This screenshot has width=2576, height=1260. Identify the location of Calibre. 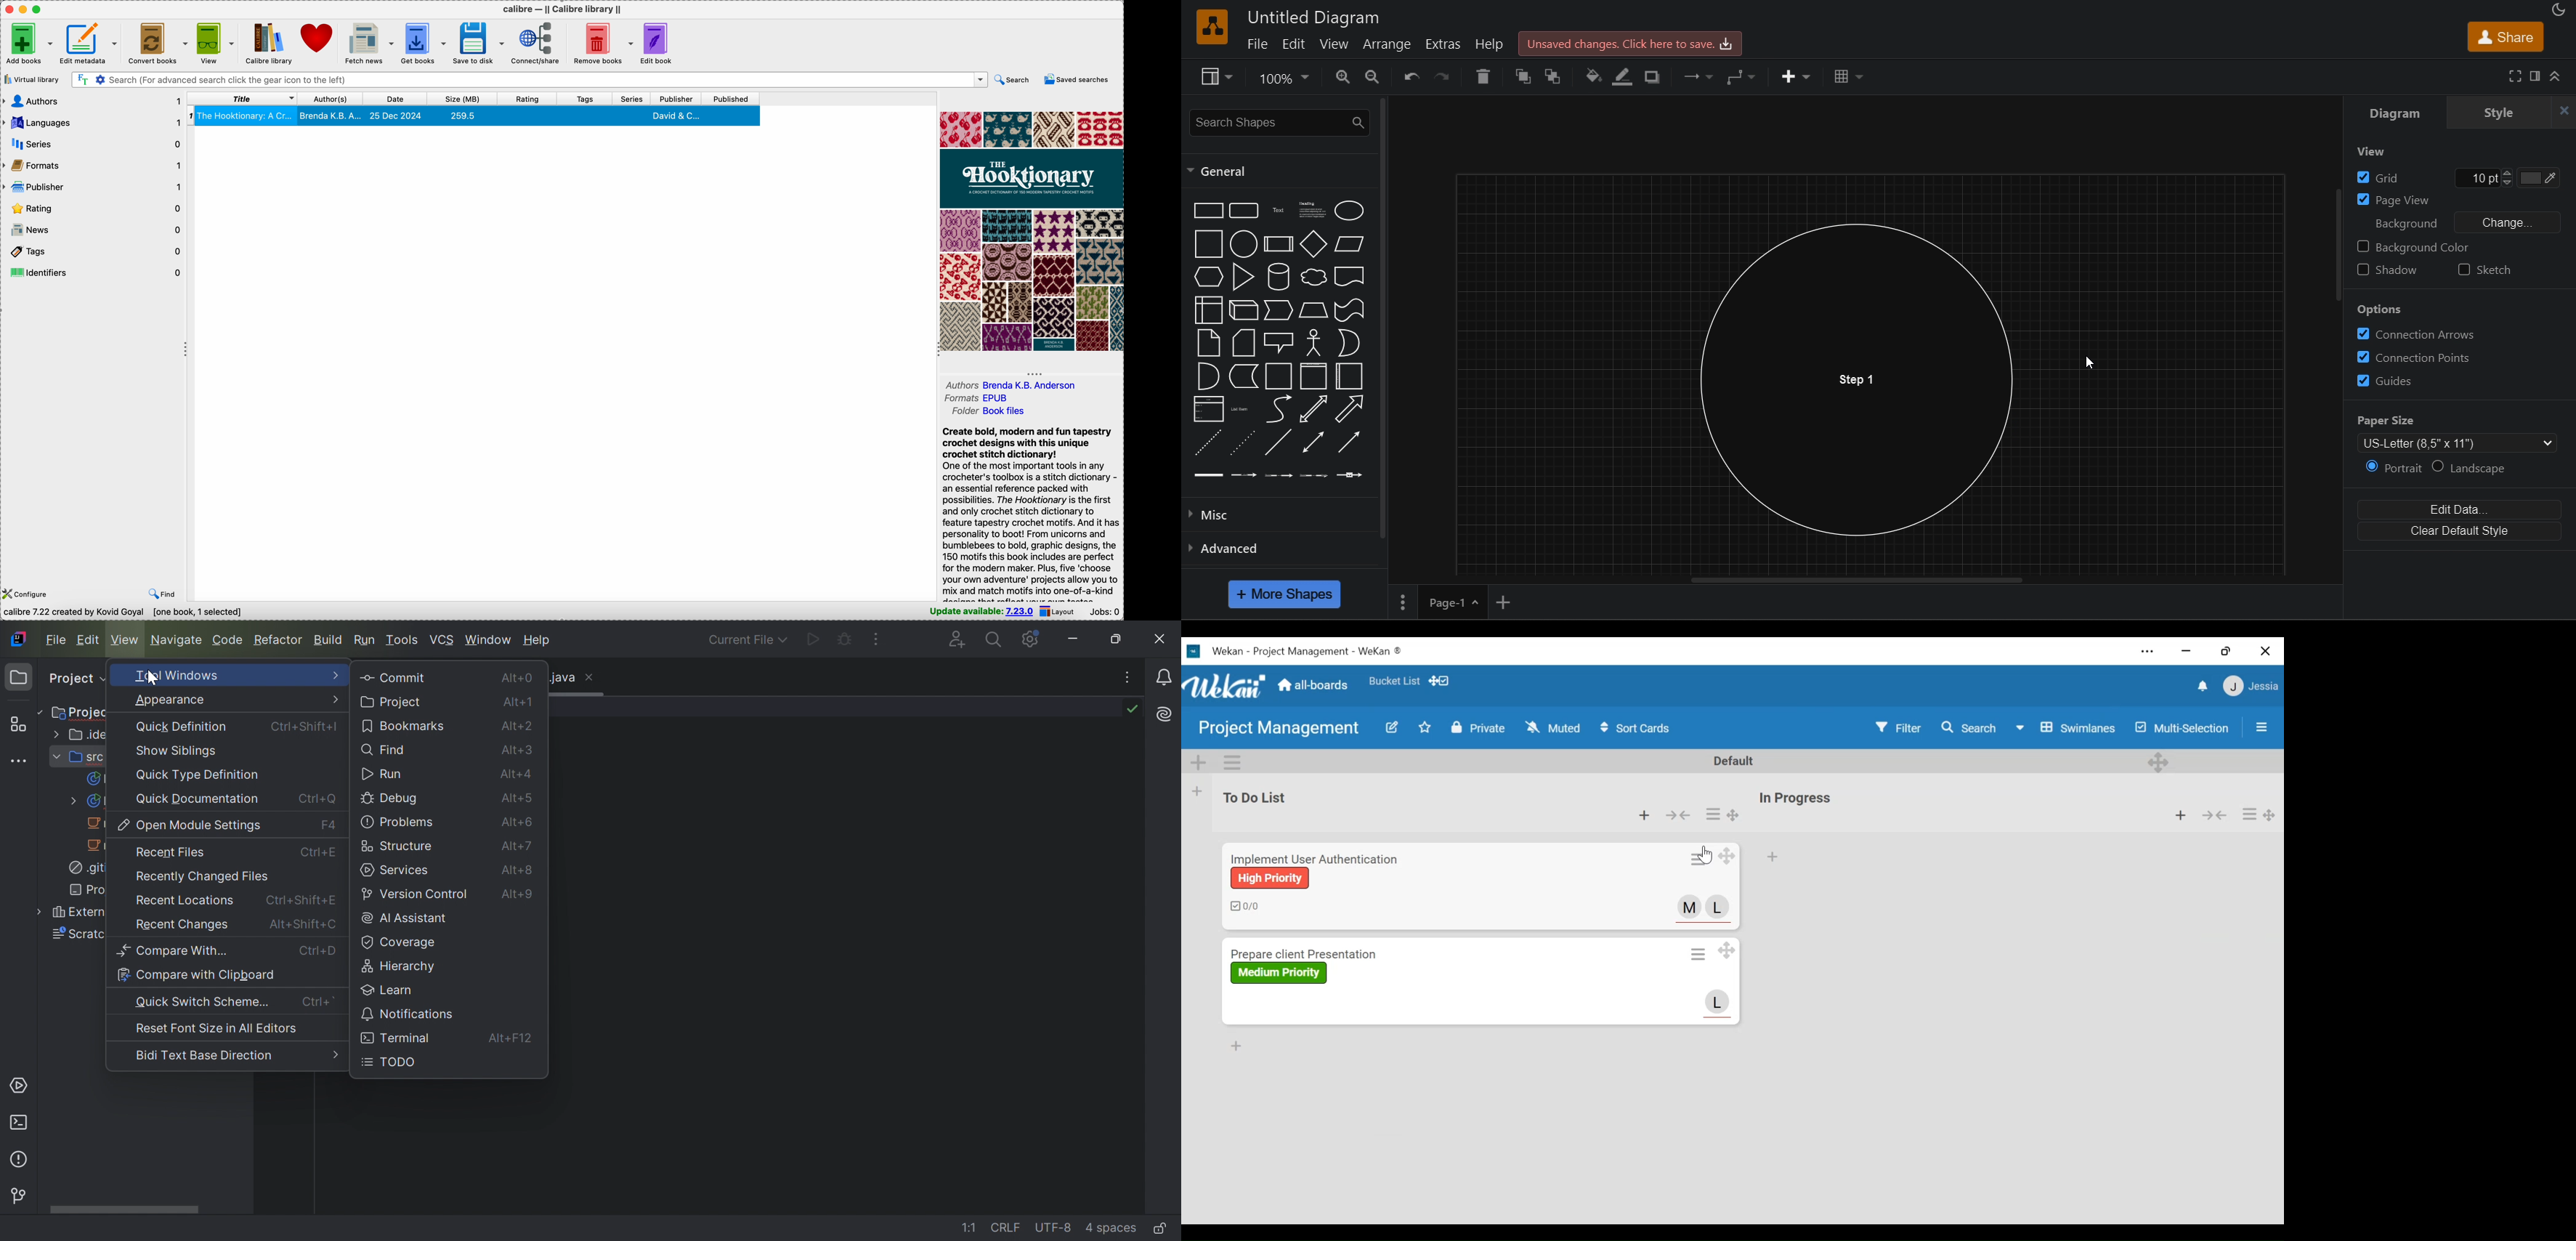
(561, 10).